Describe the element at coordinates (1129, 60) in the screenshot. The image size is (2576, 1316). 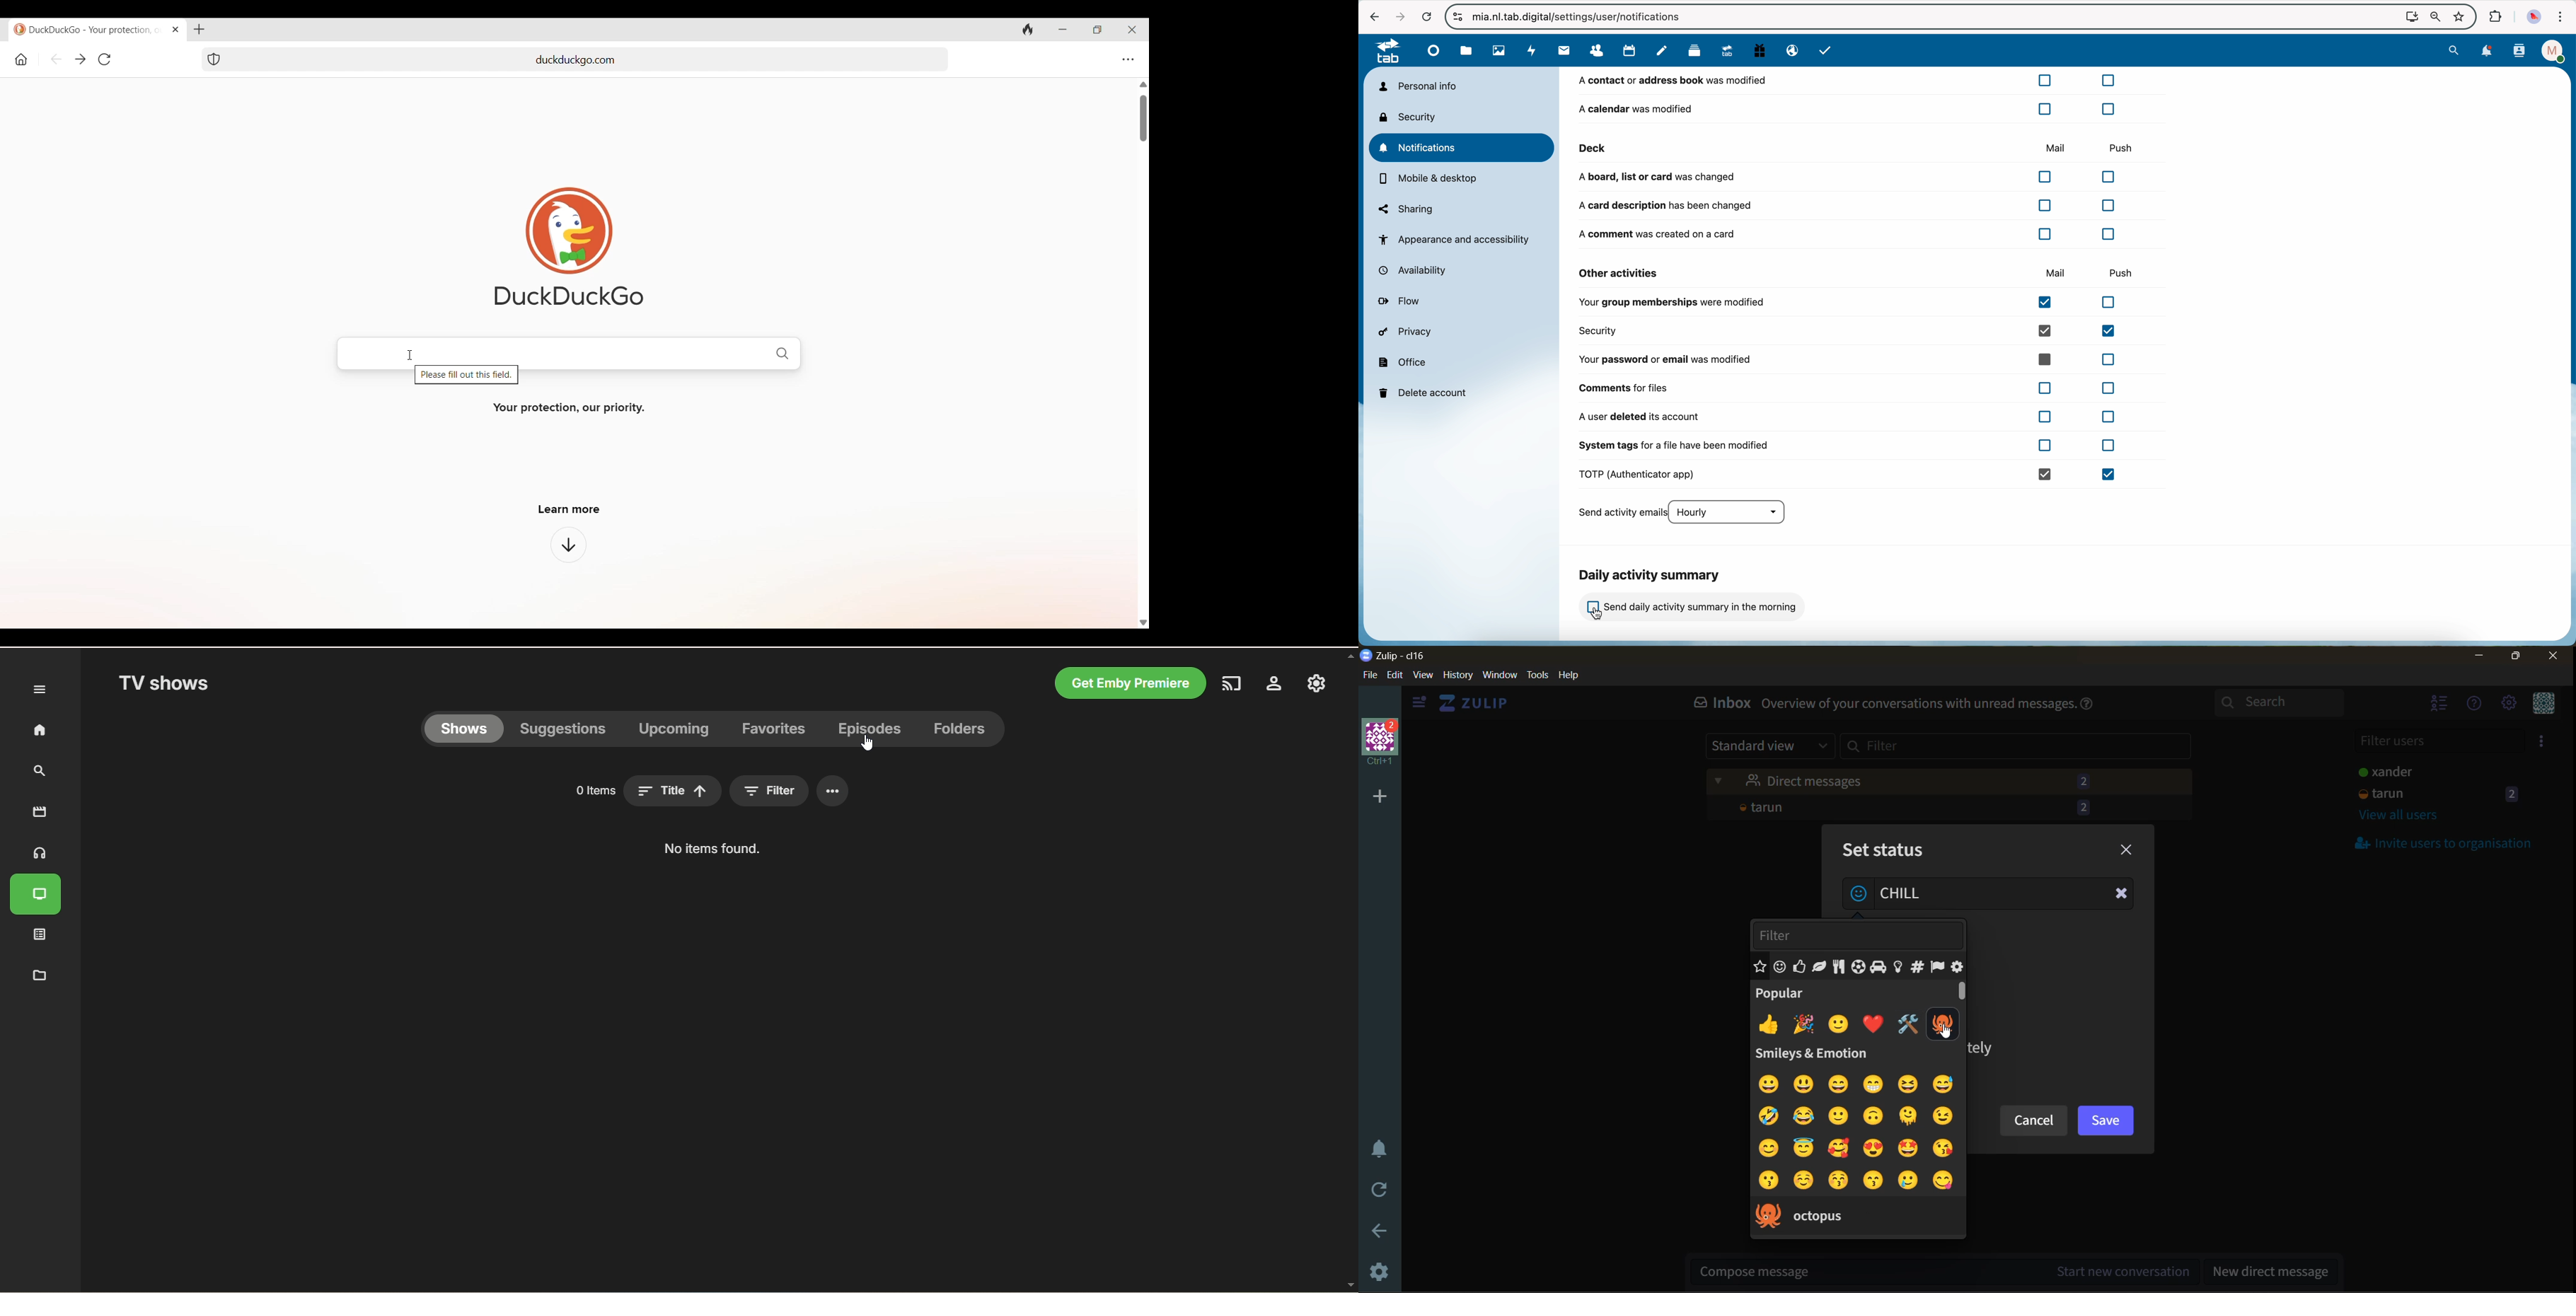
I see `Browser settings` at that location.